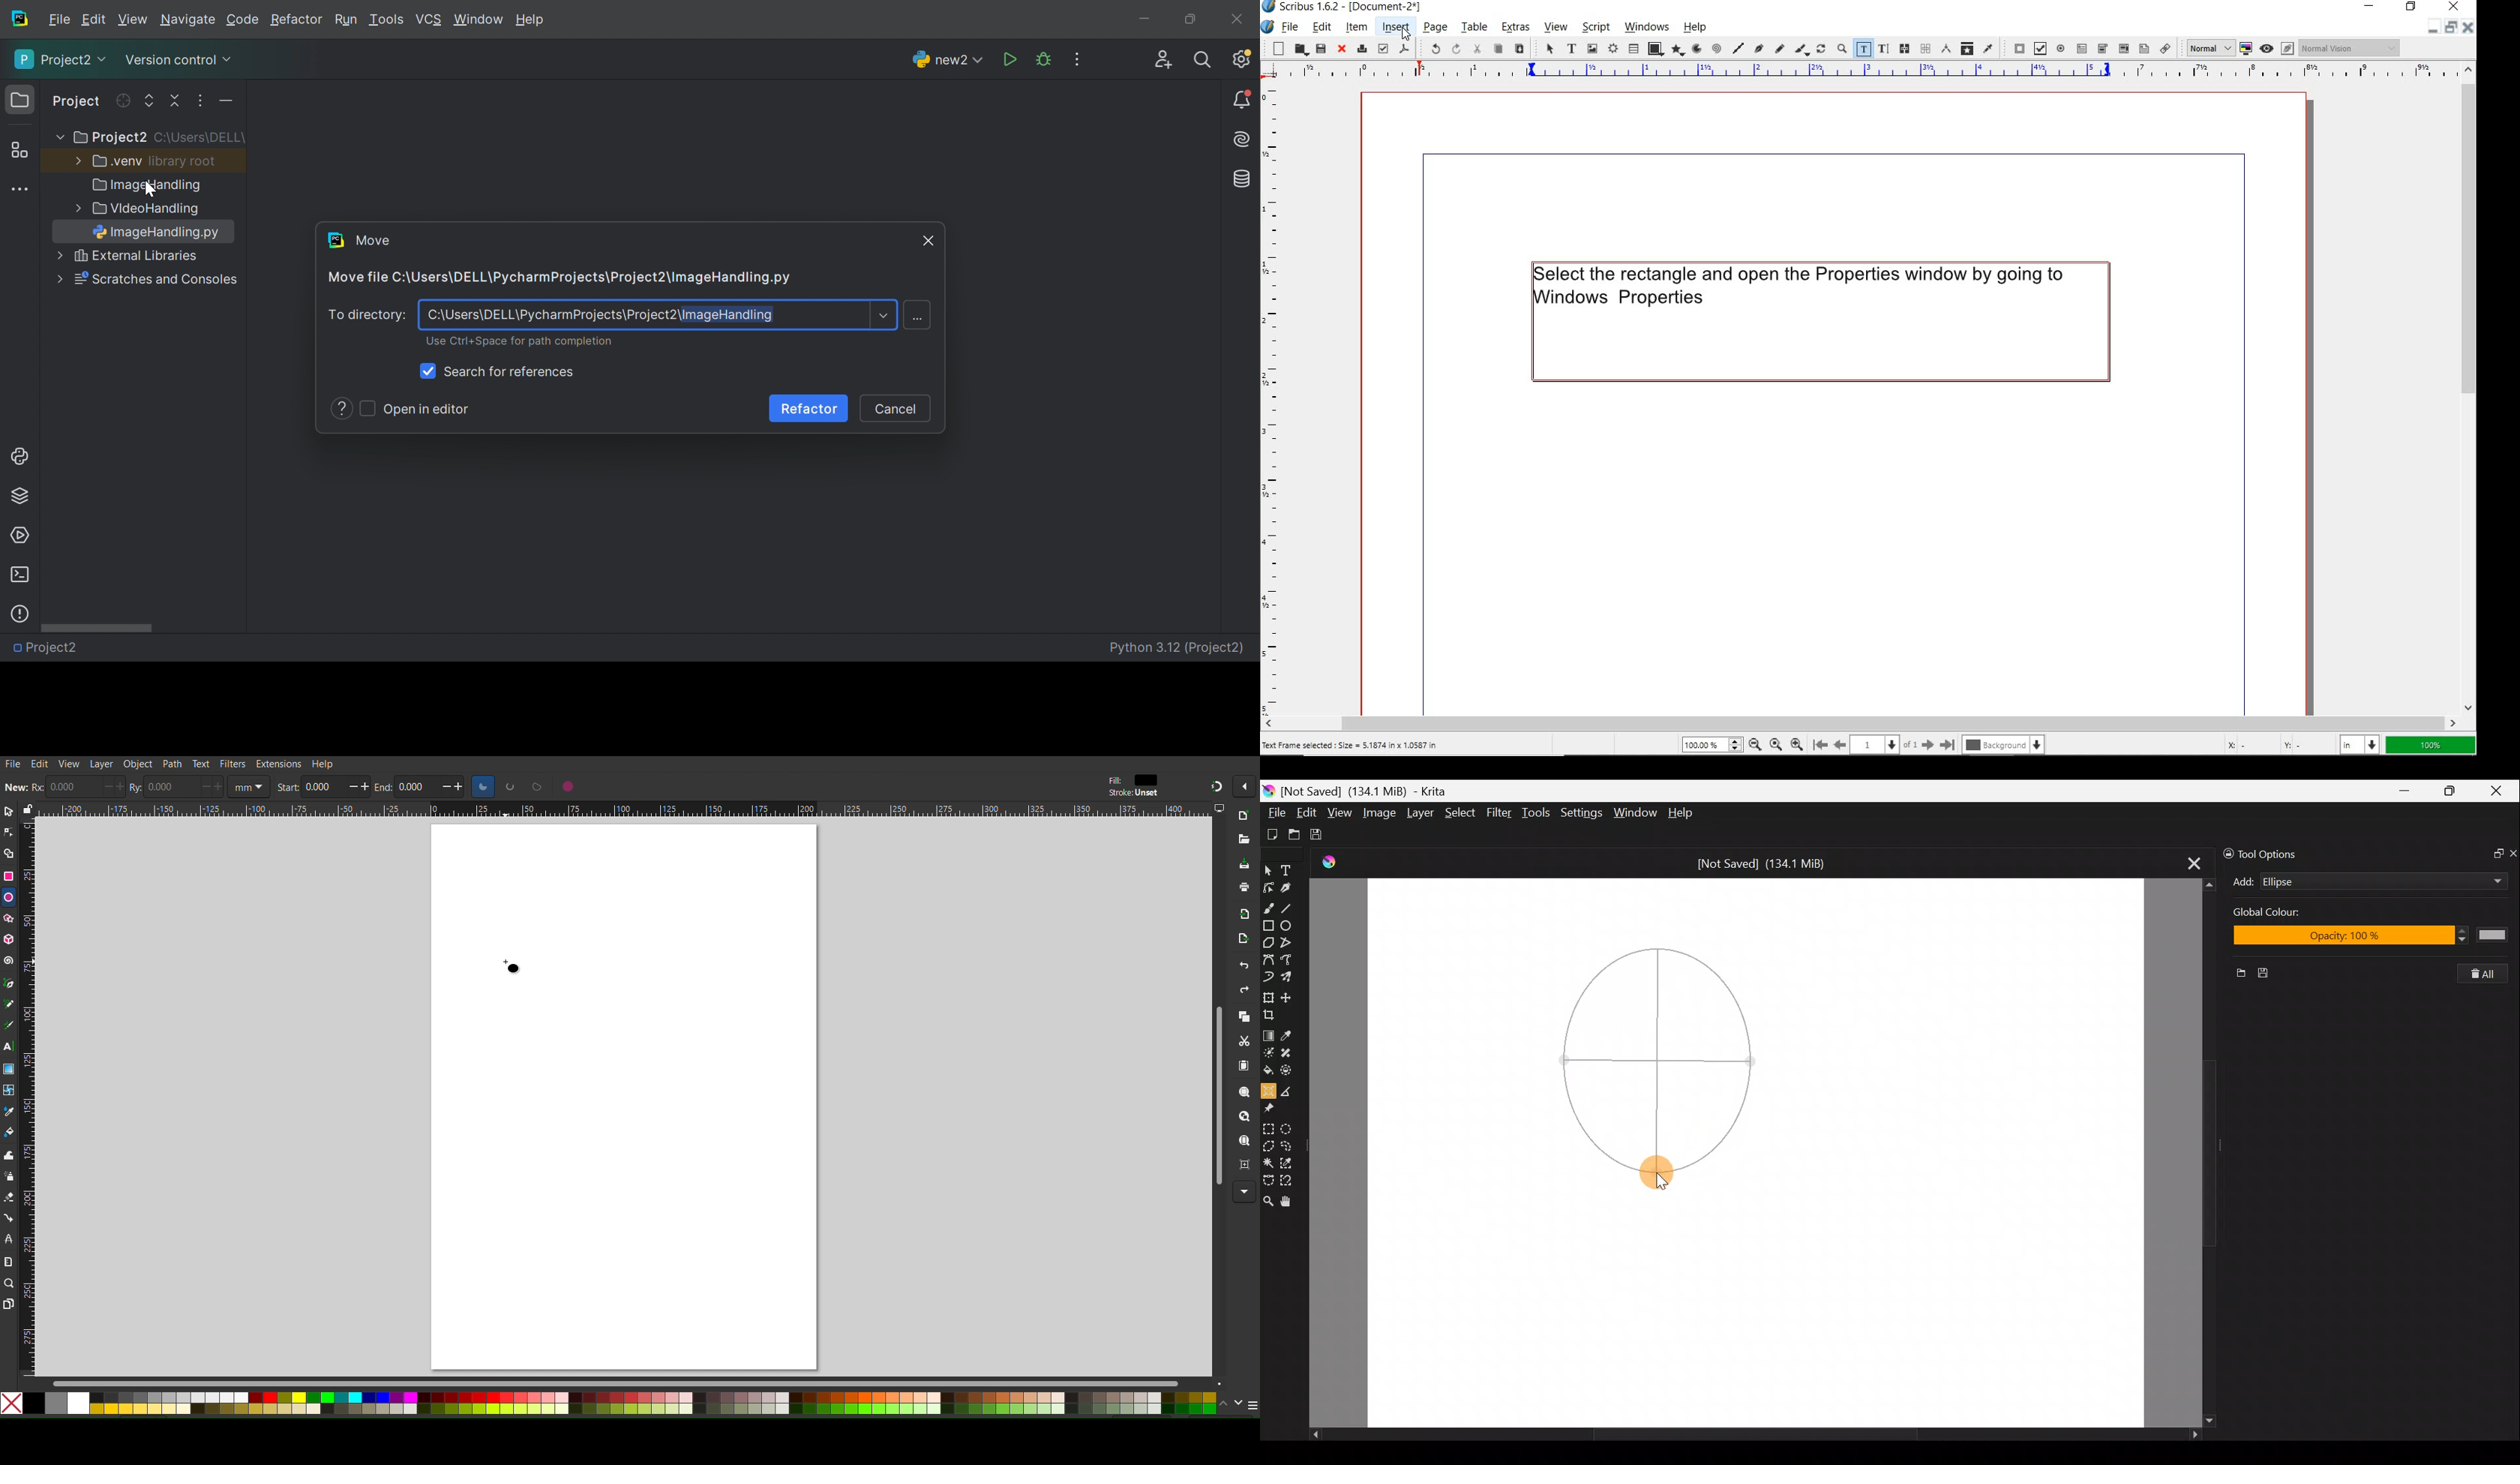 The width and height of the screenshot is (2520, 1484). What do you see at coordinates (1594, 28) in the screenshot?
I see `script` at bounding box center [1594, 28].